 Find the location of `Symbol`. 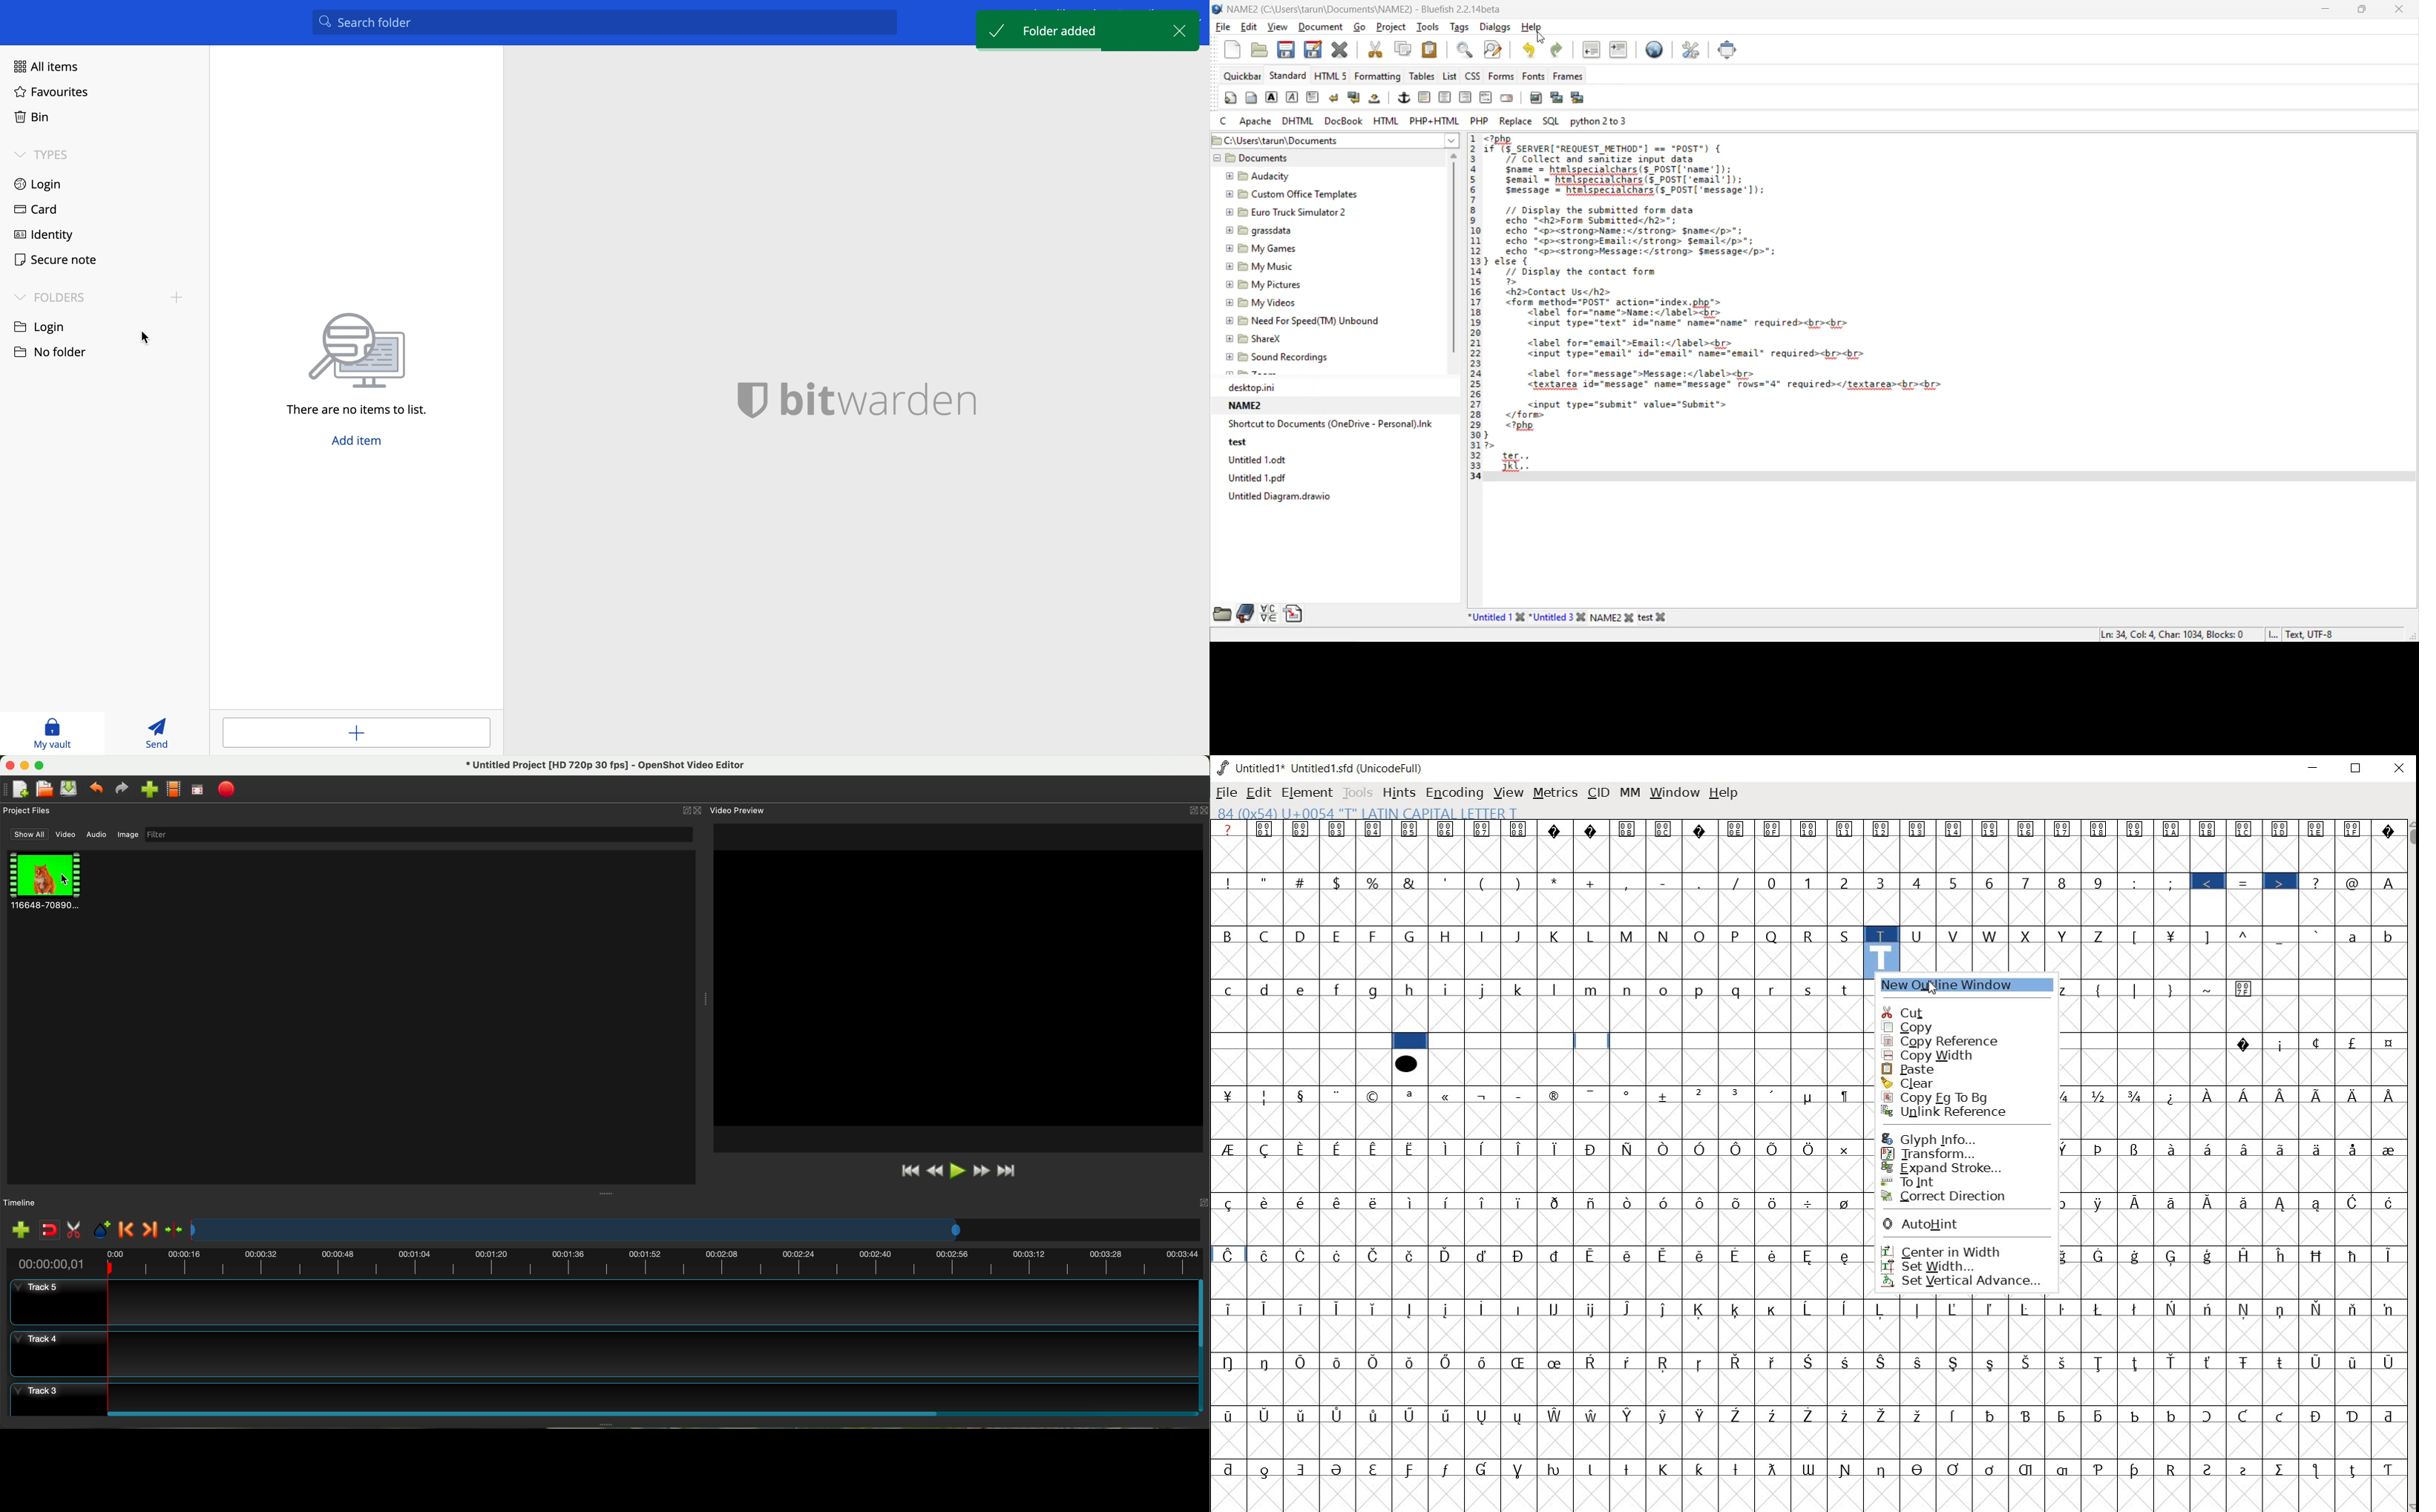

Symbol is located at coordinates (2355, 1149).